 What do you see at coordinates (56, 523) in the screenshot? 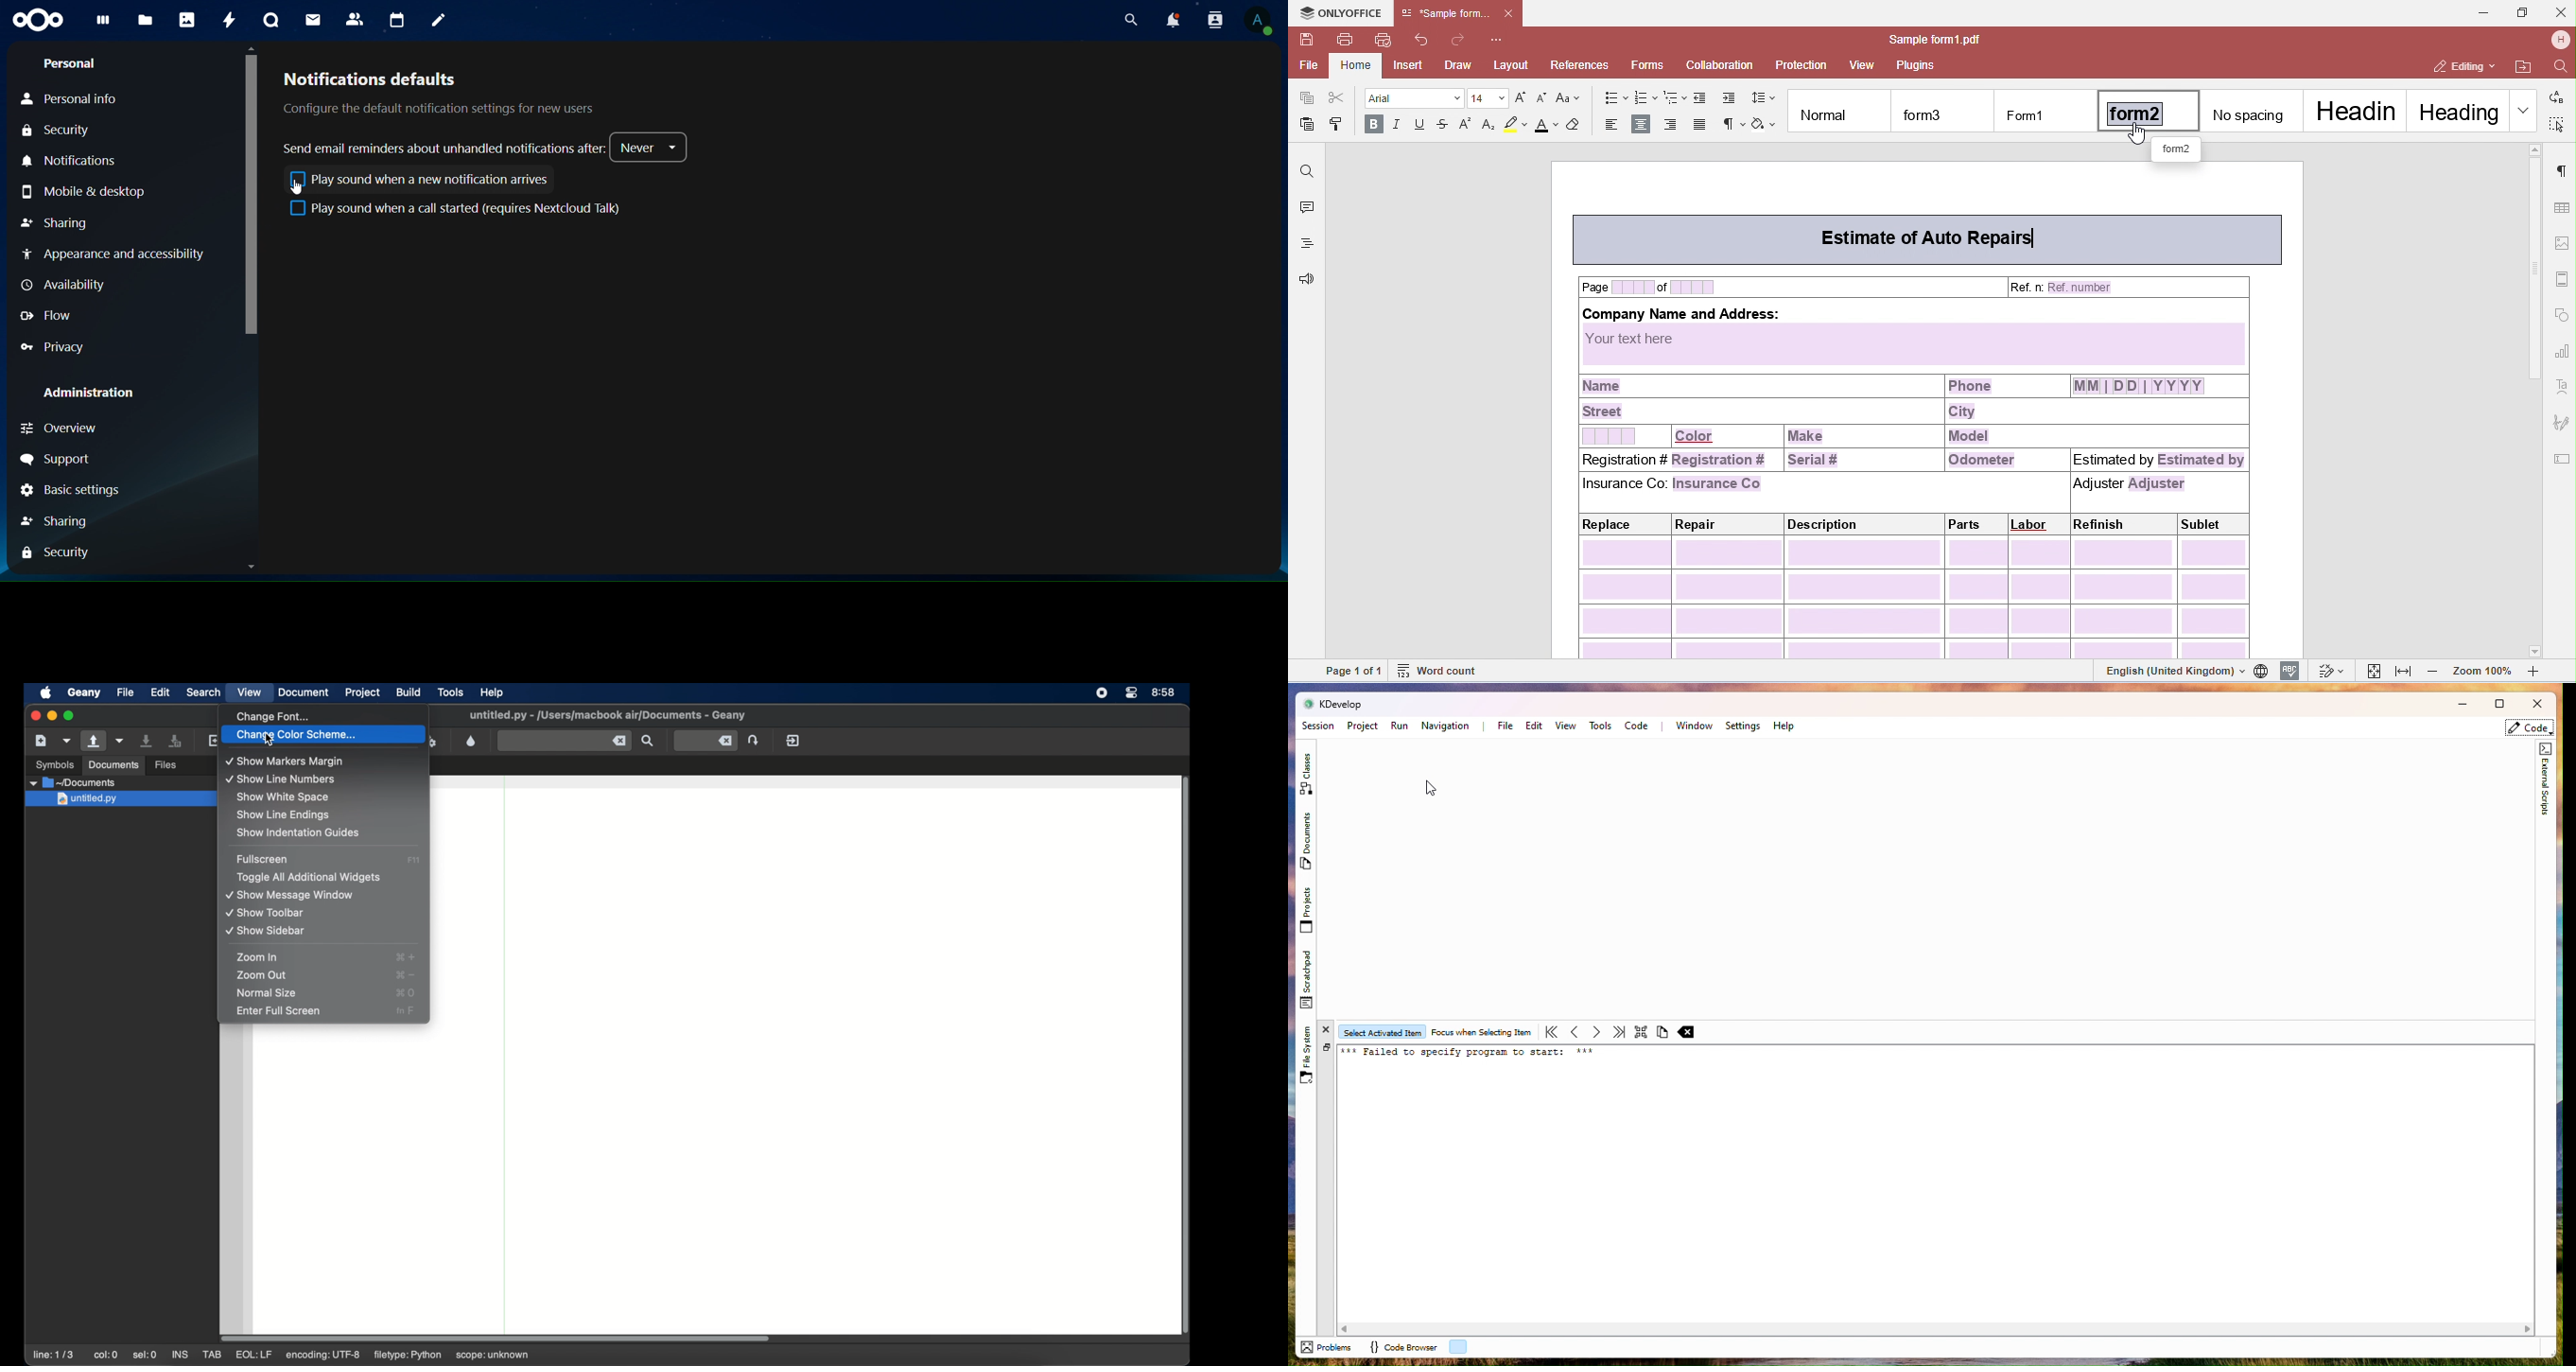
I see `Sharing` at bounding box center [56, 523].